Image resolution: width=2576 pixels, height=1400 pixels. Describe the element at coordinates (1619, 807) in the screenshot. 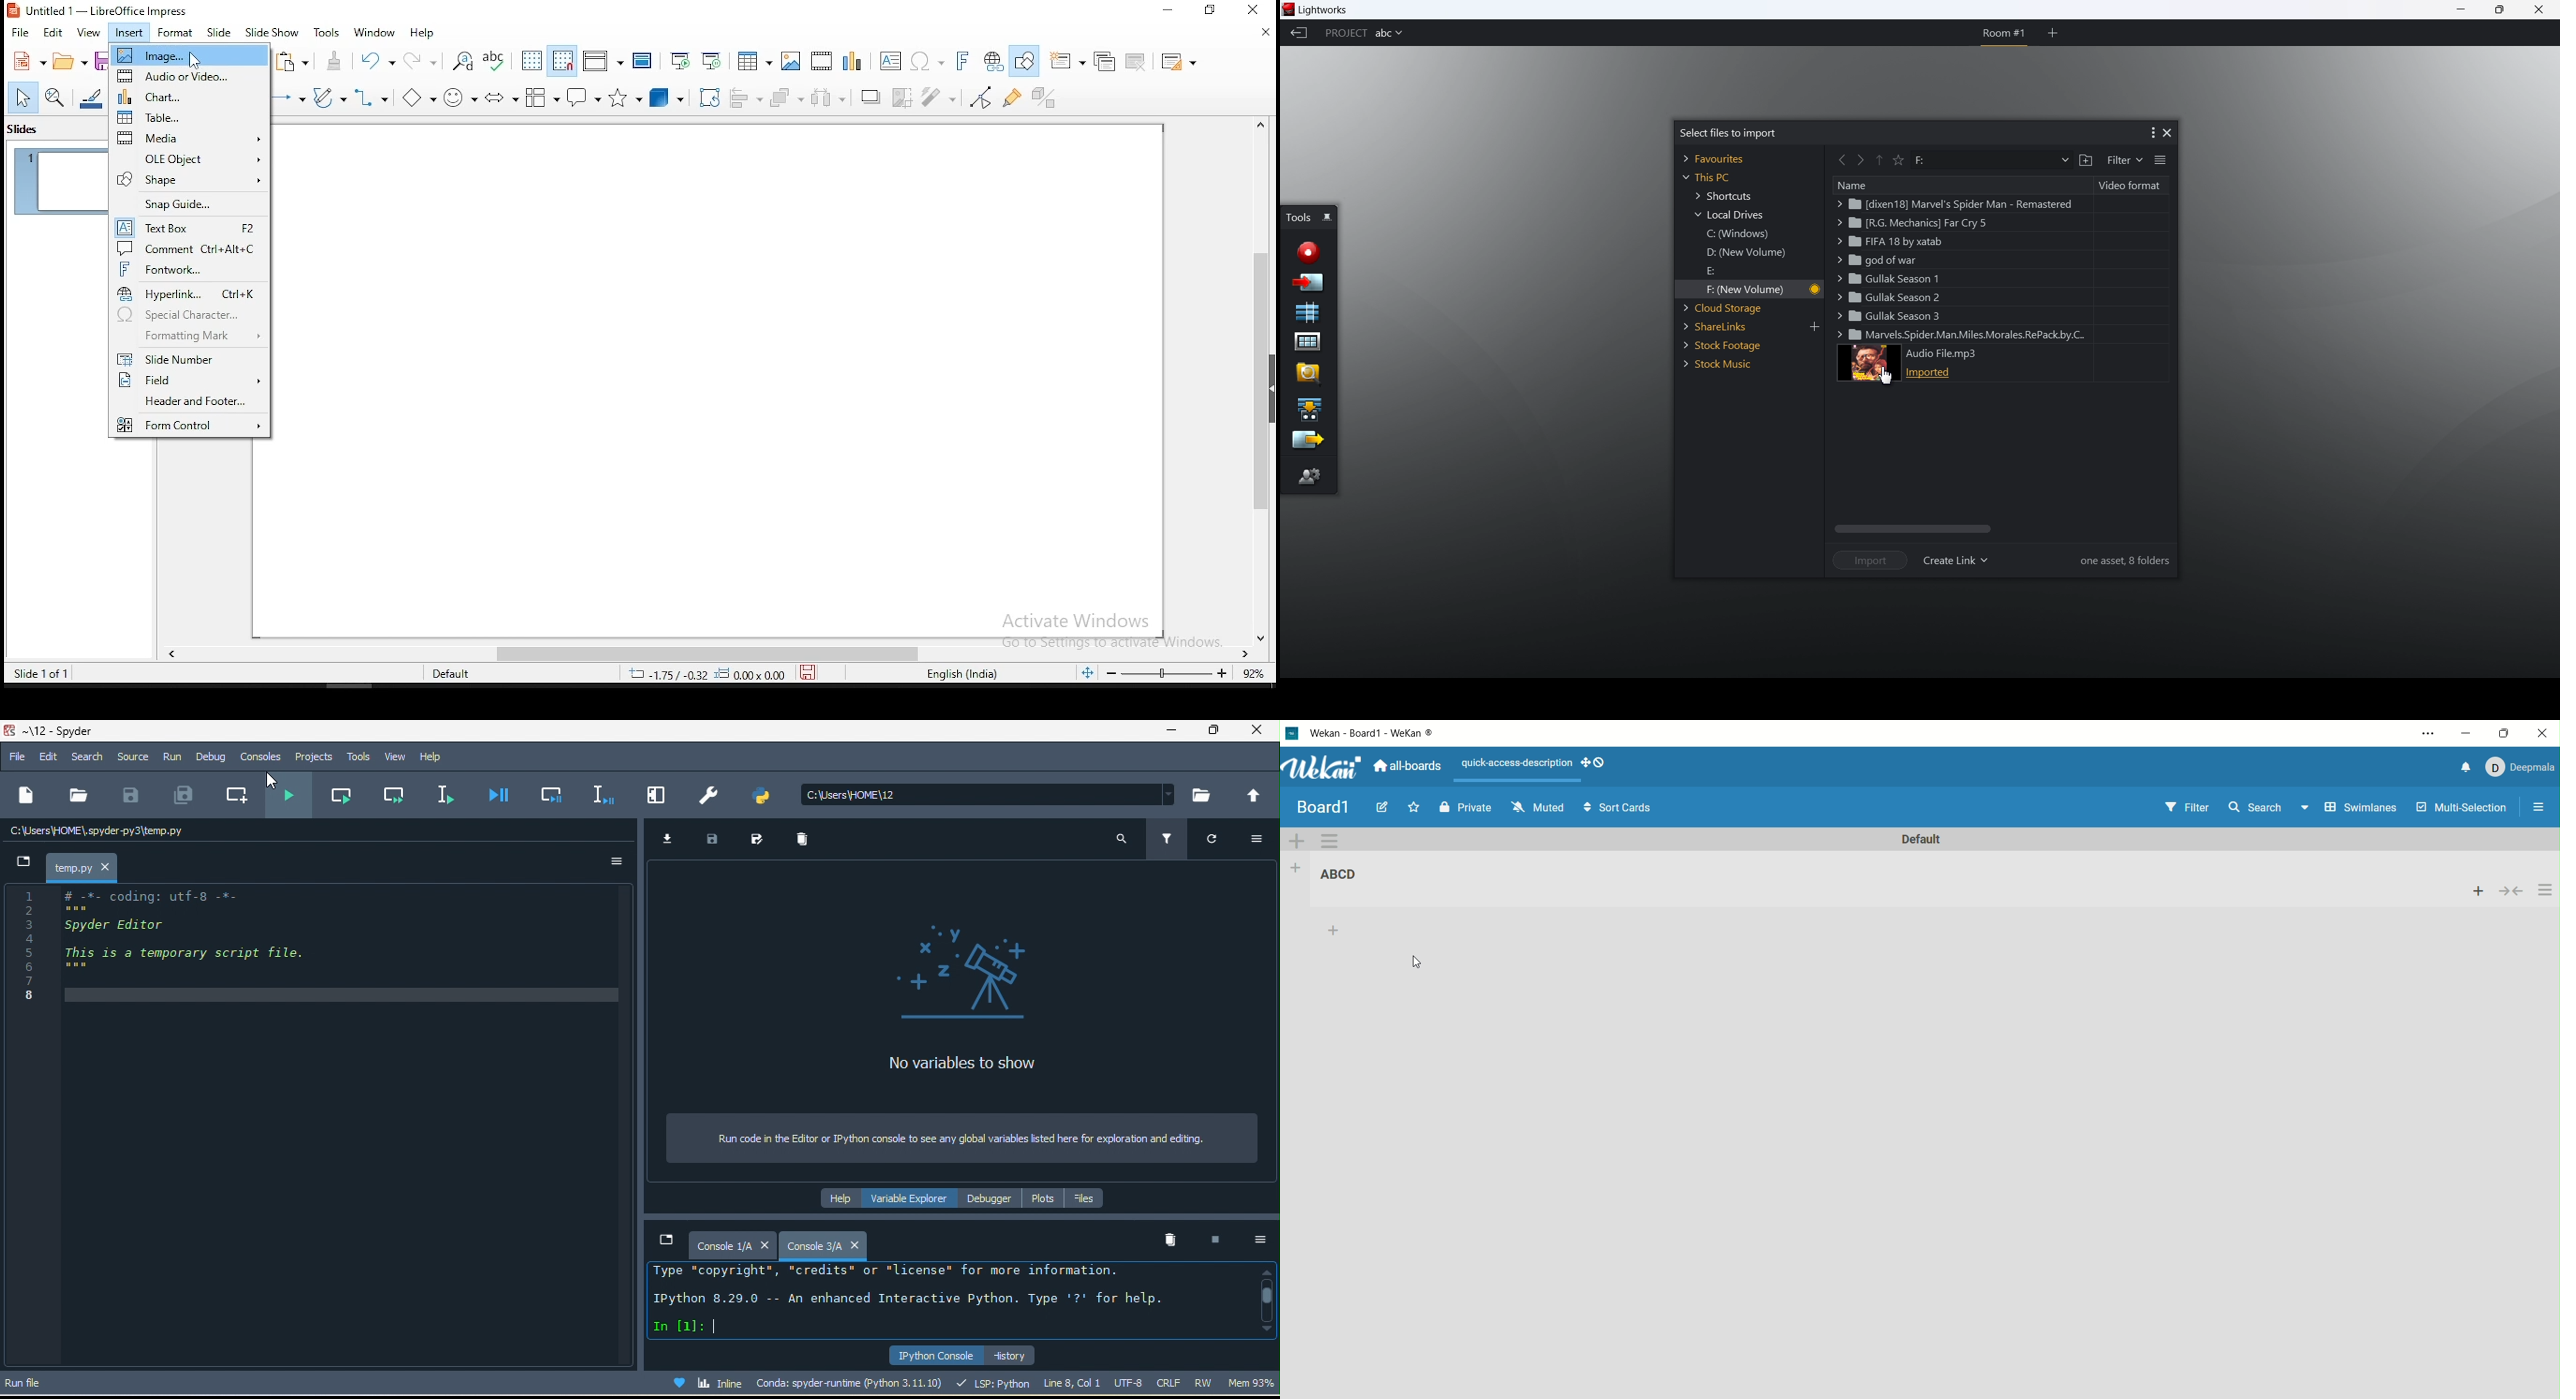

I see `sort cards` at that location.